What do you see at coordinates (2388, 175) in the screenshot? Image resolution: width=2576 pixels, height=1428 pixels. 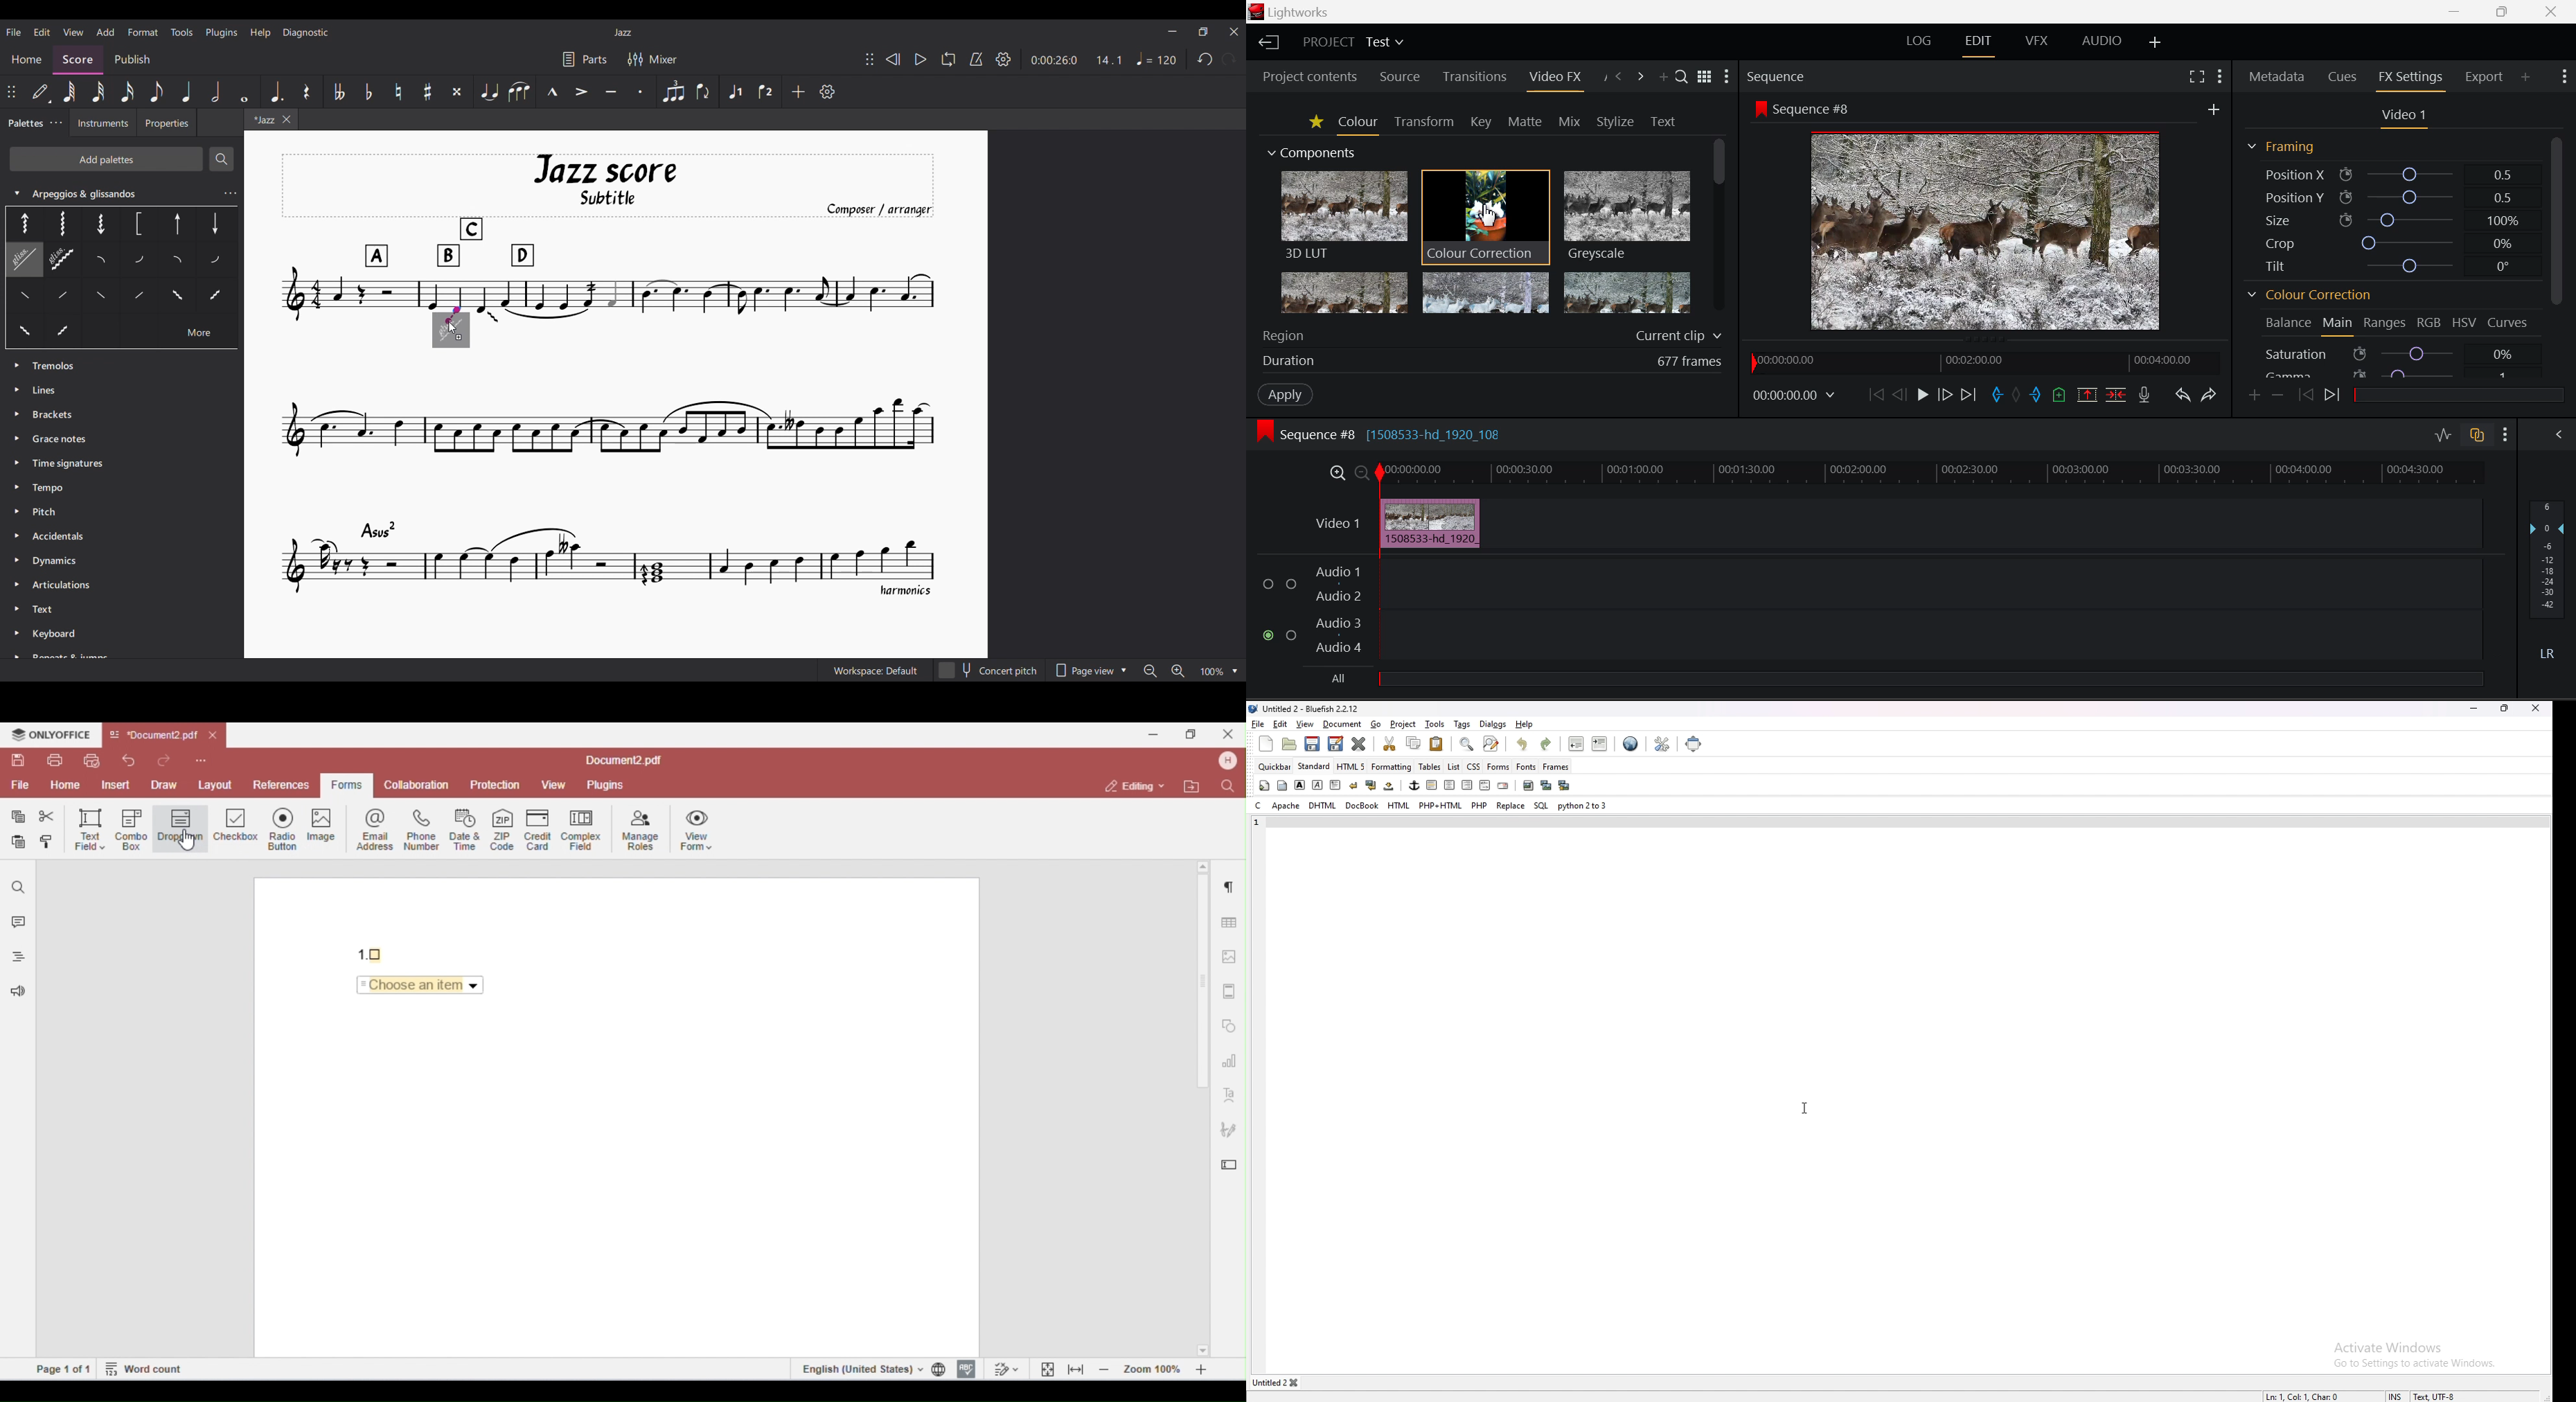 I see `Position X` at bounding box center [2388, 175].